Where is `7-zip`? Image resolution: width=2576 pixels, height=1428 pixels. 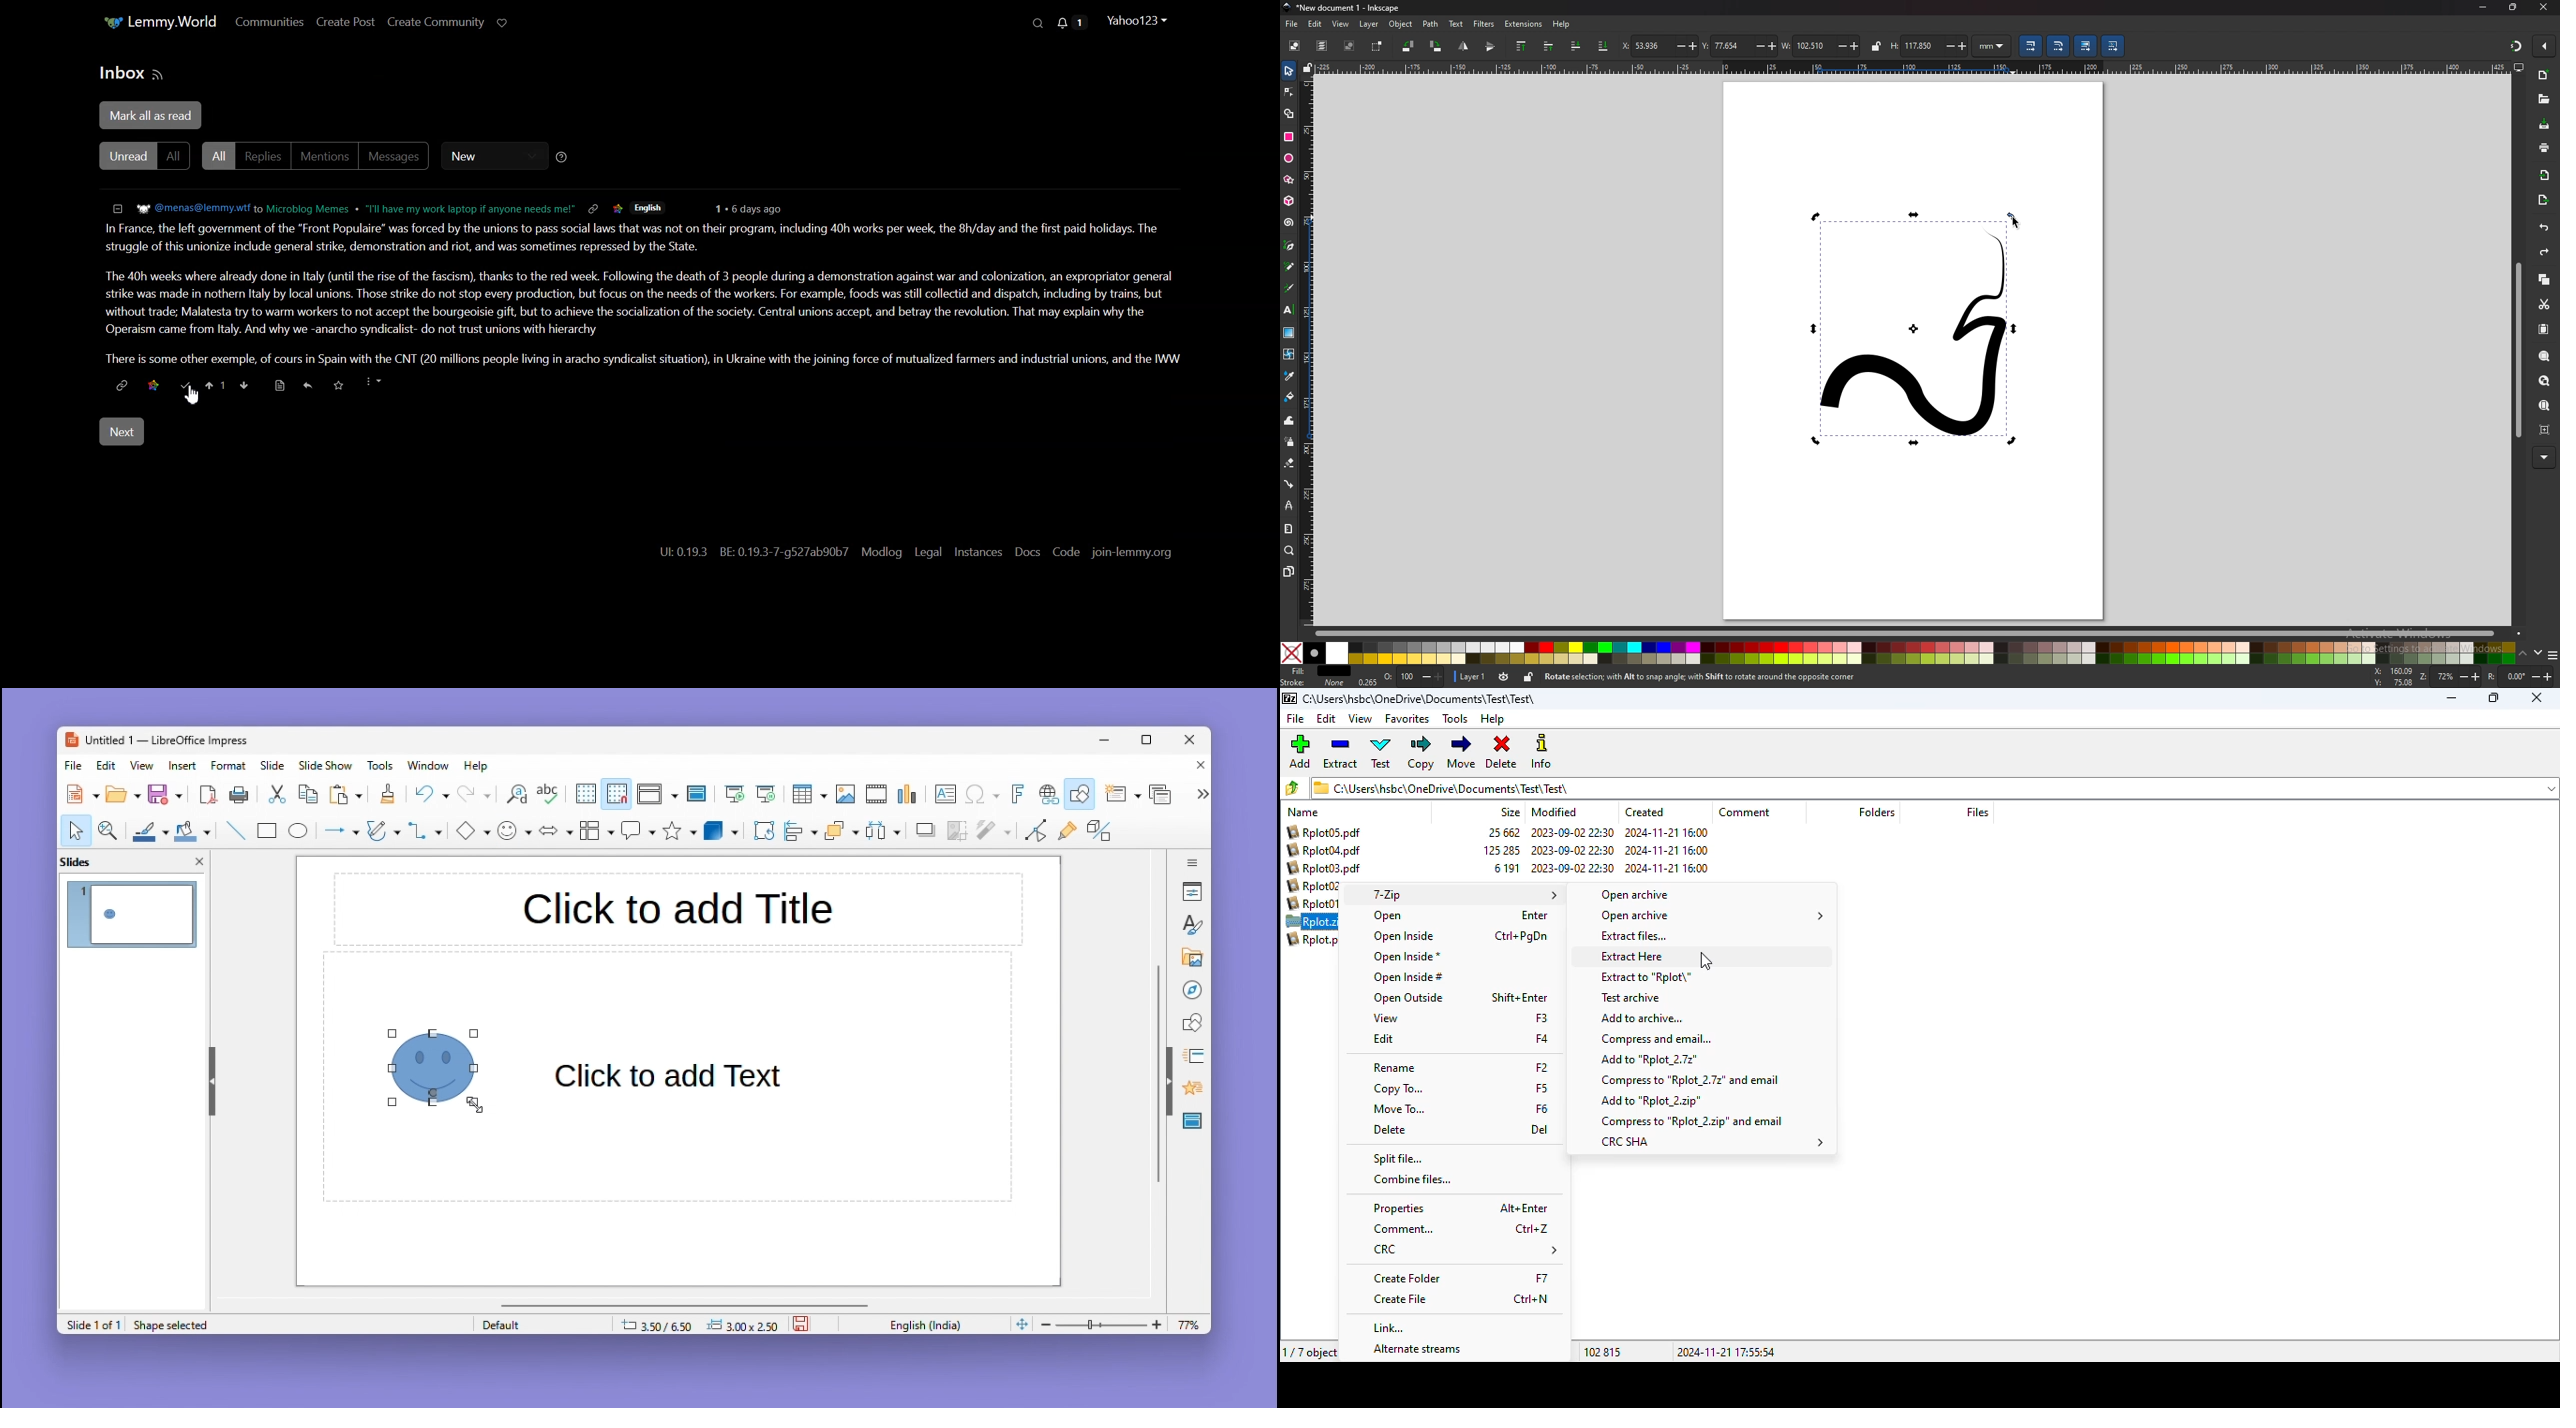
7-zip is located at coordinates (1465, 895).